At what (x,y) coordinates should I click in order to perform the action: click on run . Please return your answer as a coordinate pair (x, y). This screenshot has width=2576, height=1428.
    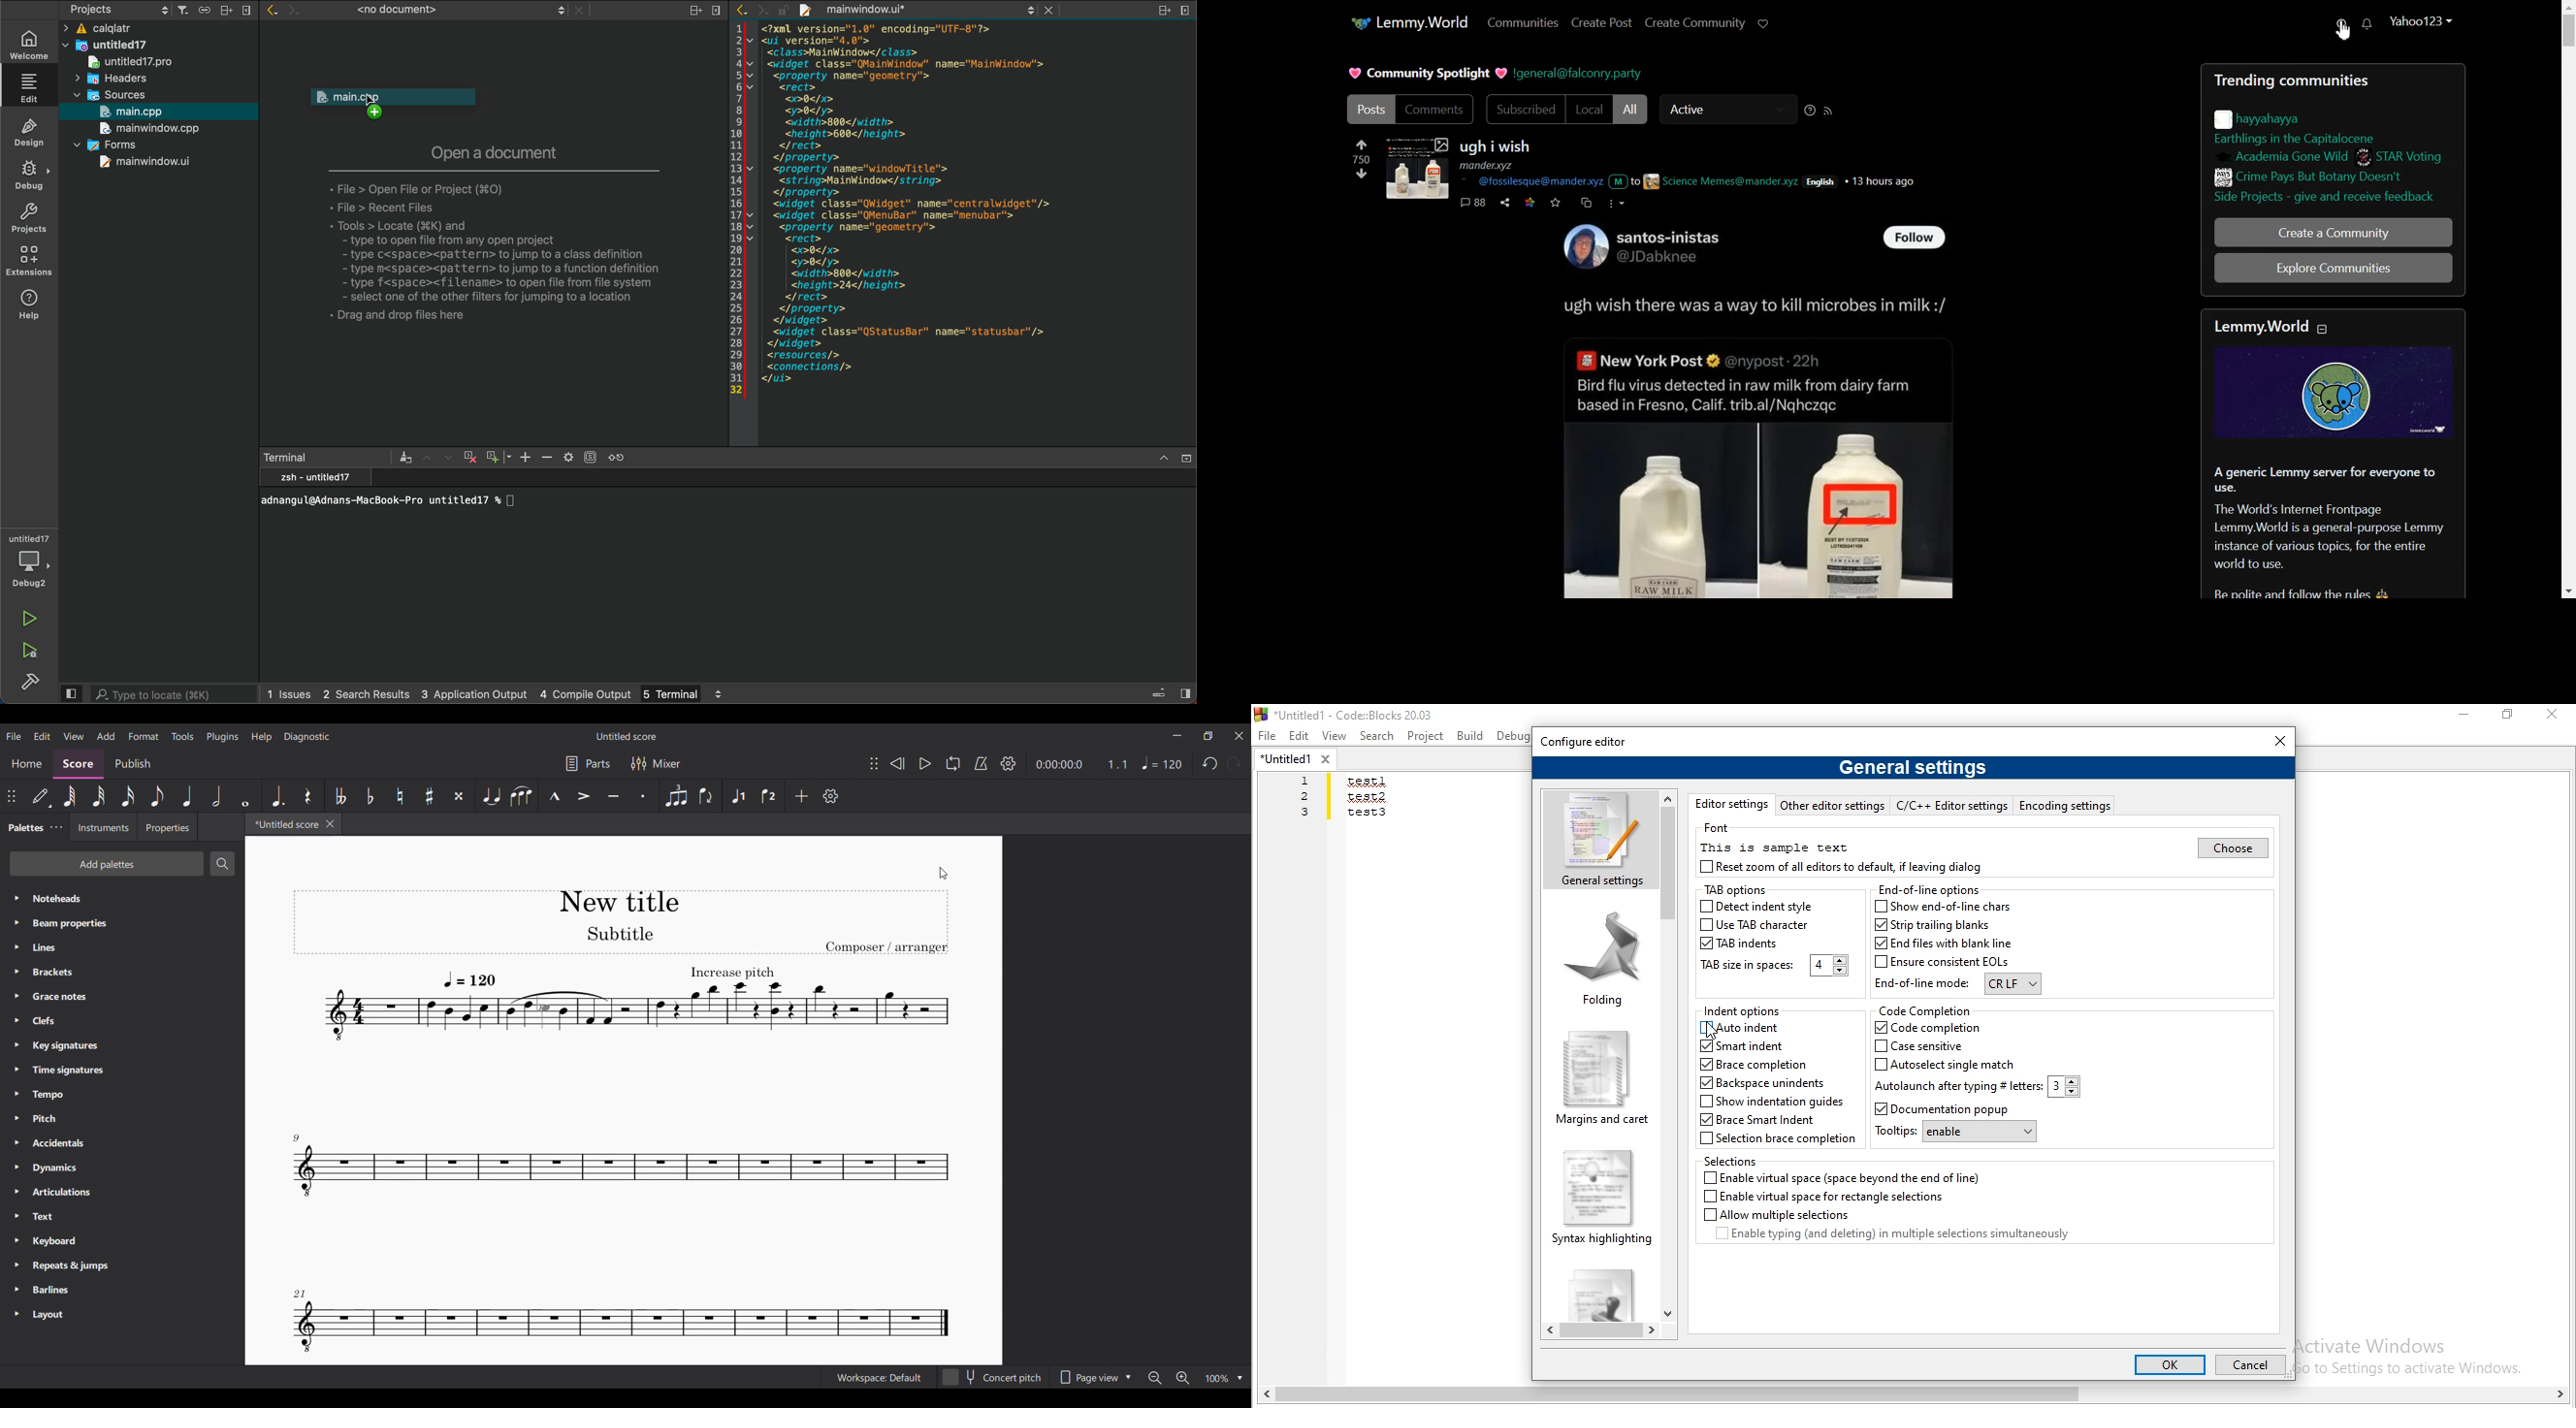
    Looking at the image, I should click on (31, 620).